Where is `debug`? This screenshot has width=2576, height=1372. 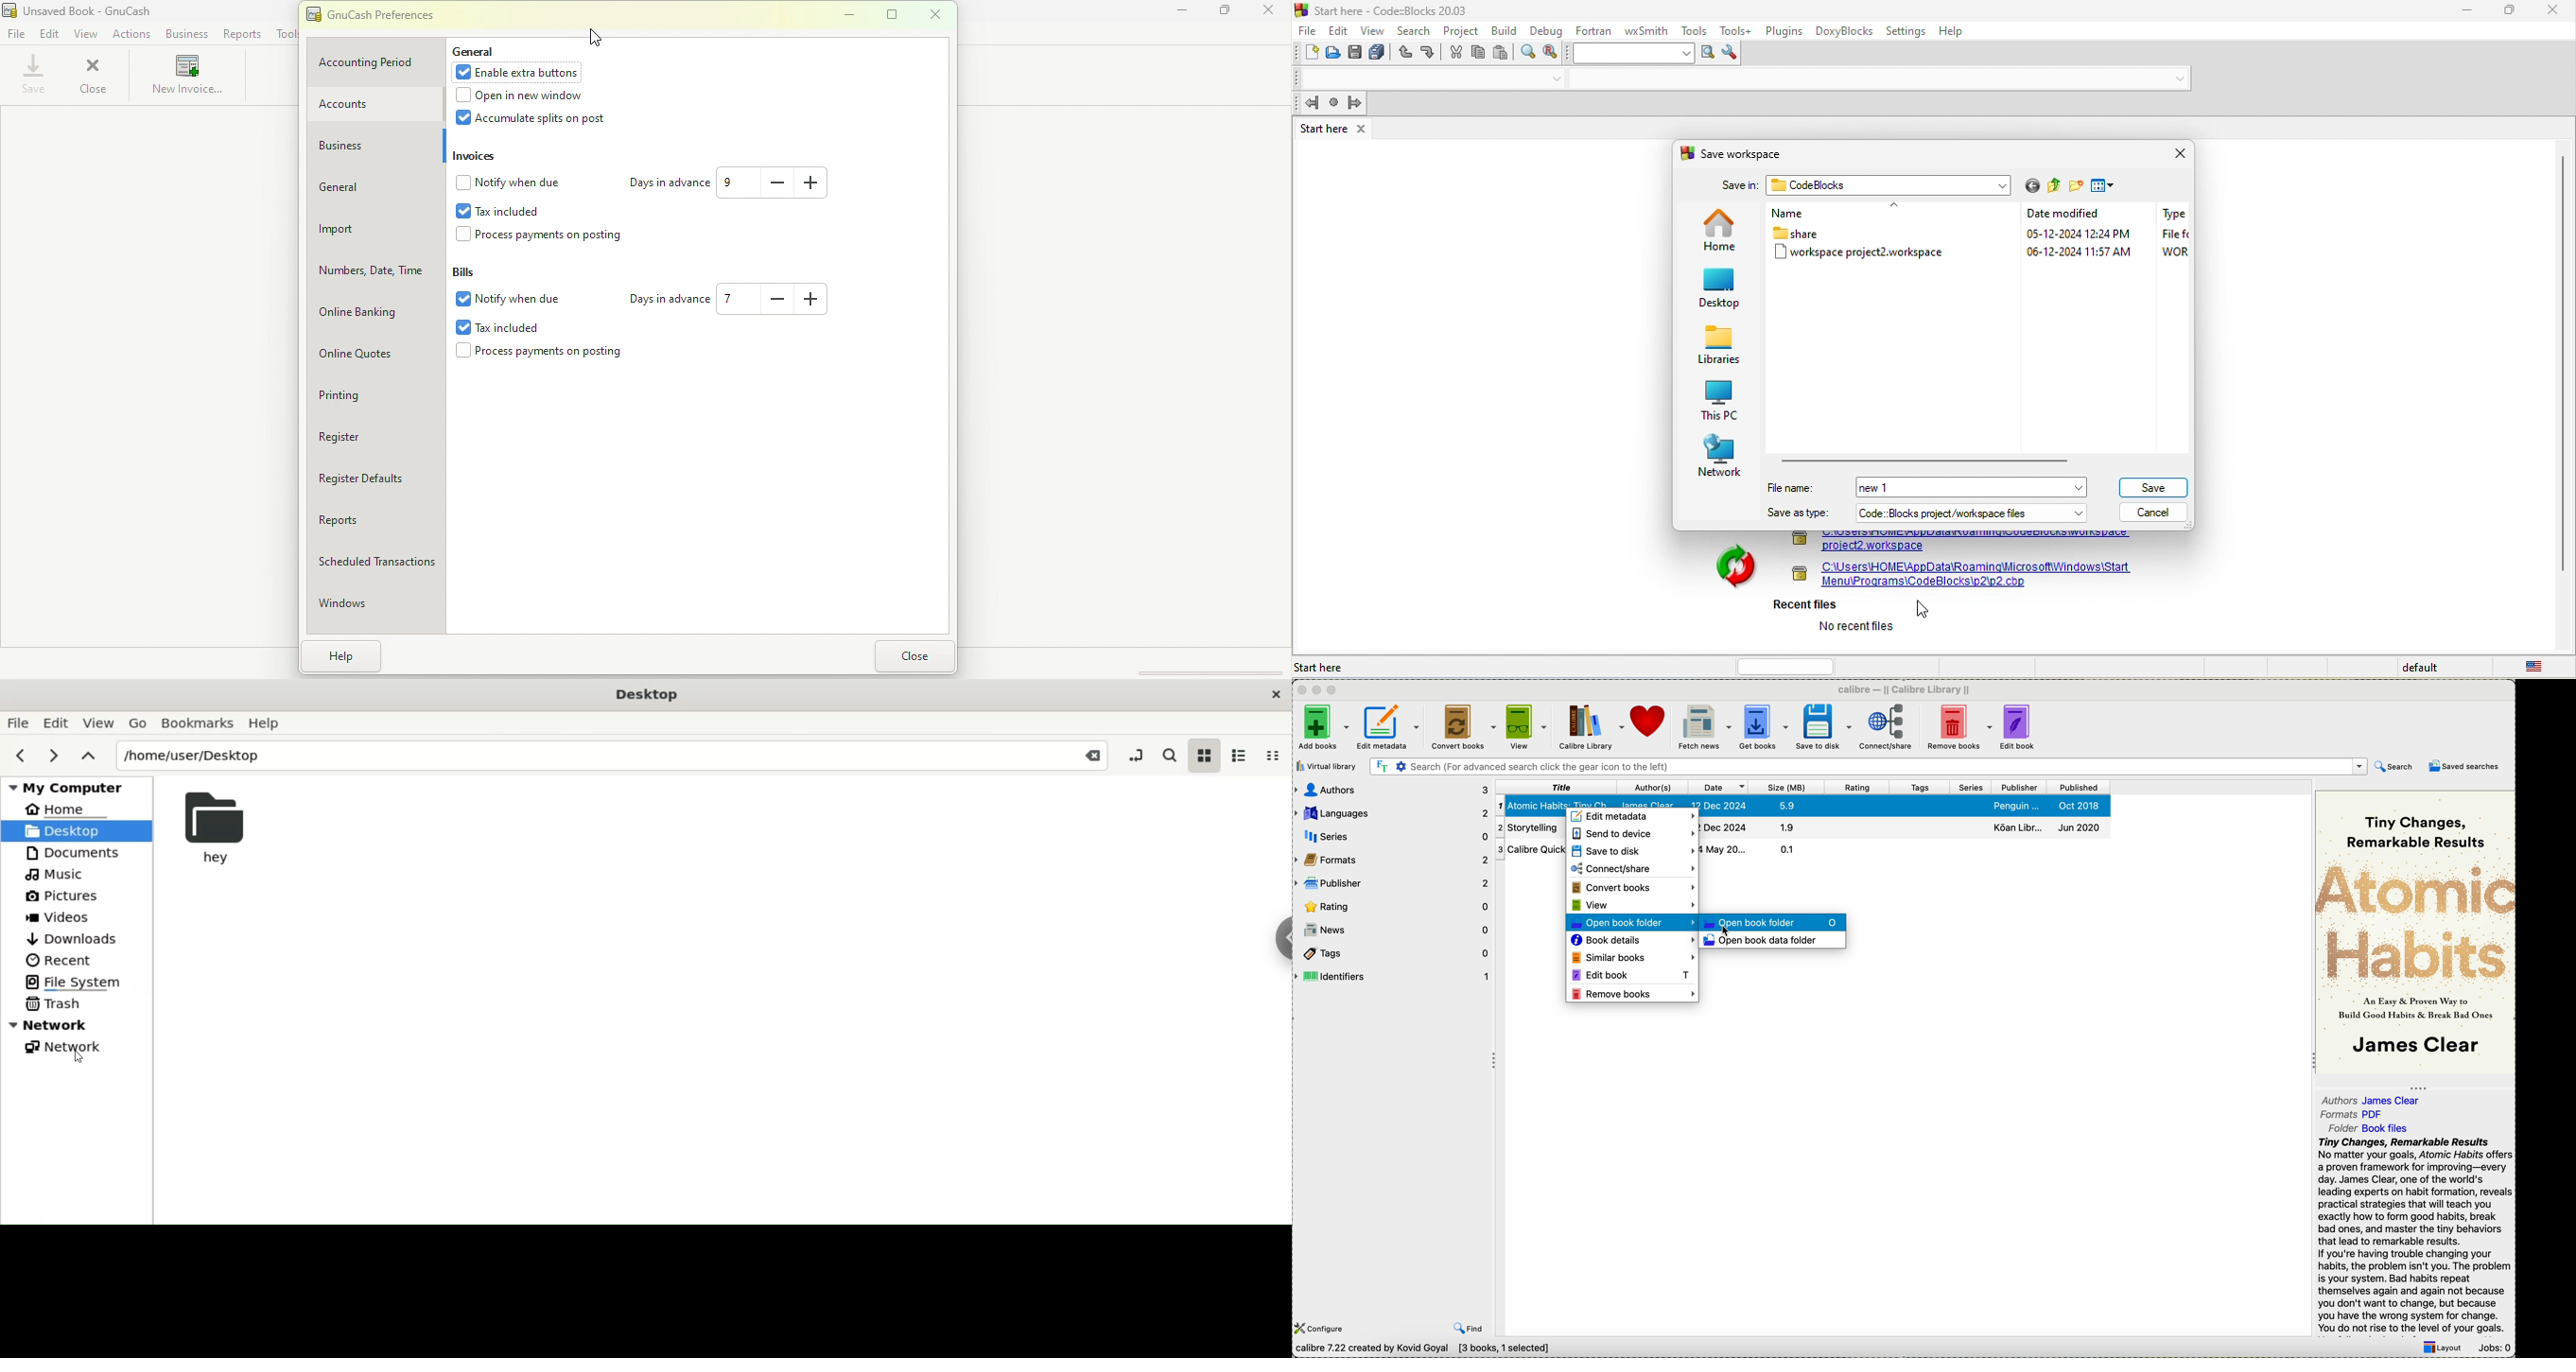 debug is located at coordinates (1546, 29).